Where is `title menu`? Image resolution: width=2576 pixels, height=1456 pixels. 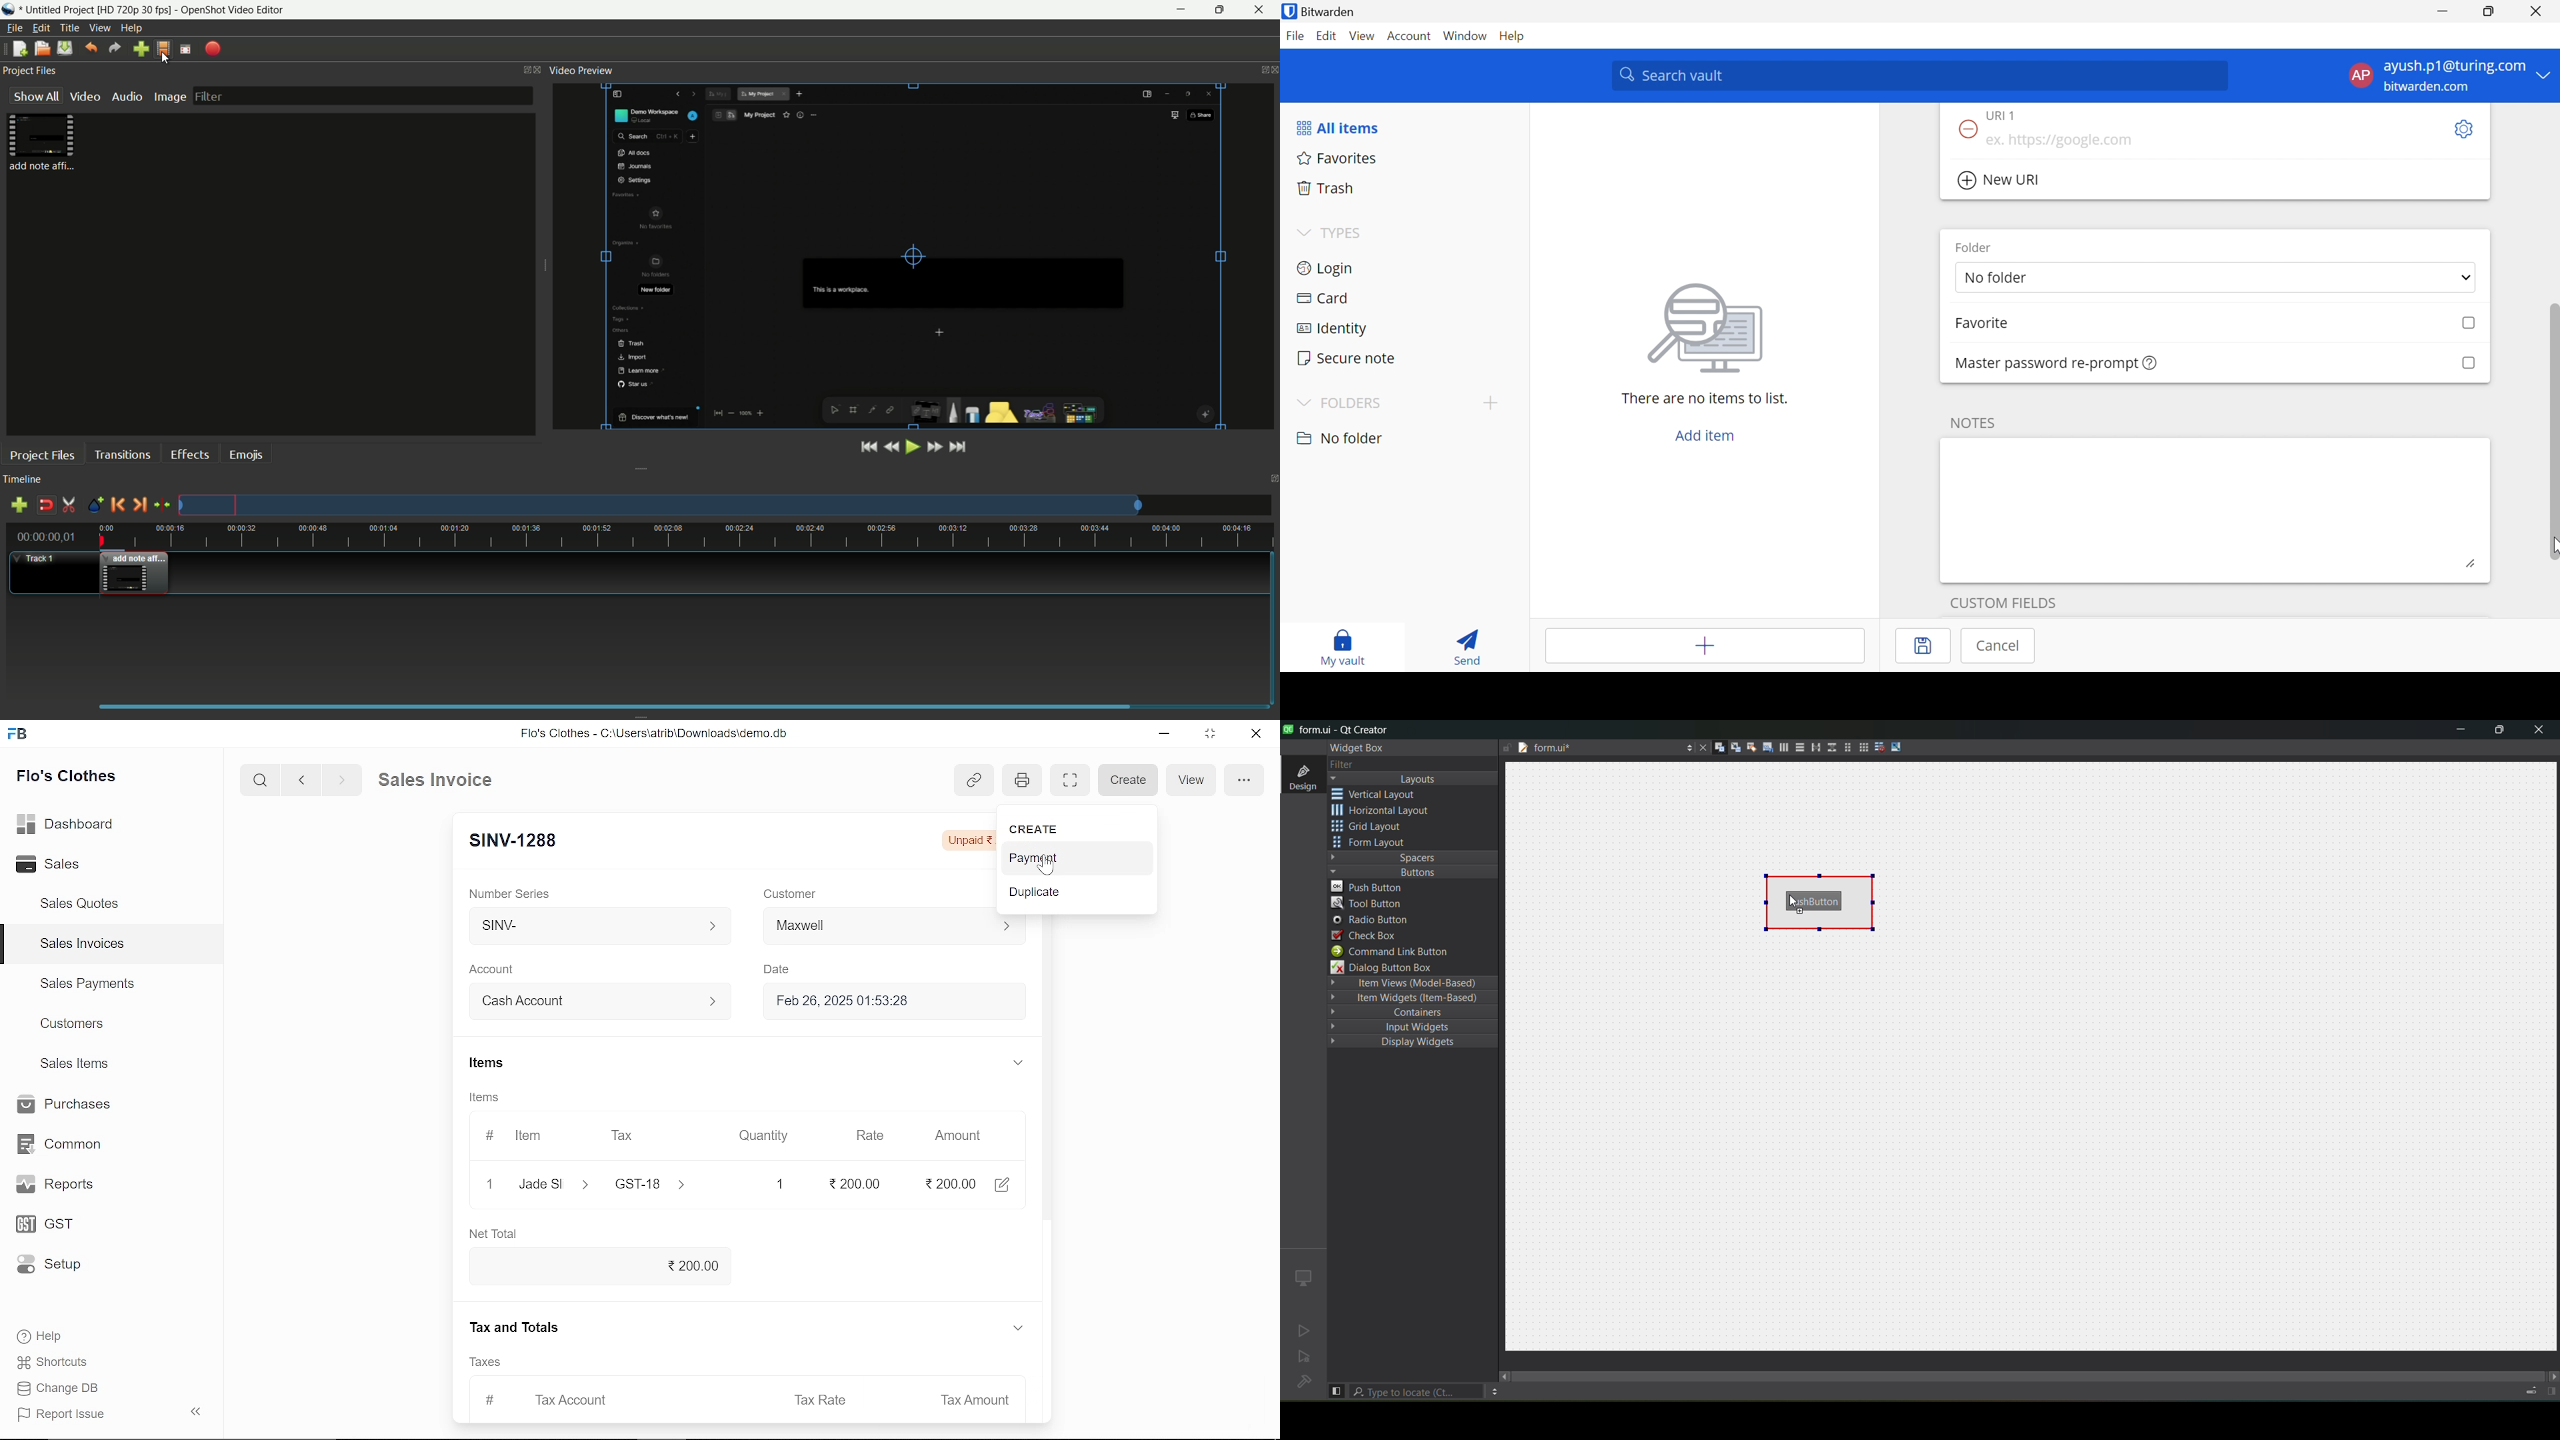 title menu is located at coordinates (70, 28).